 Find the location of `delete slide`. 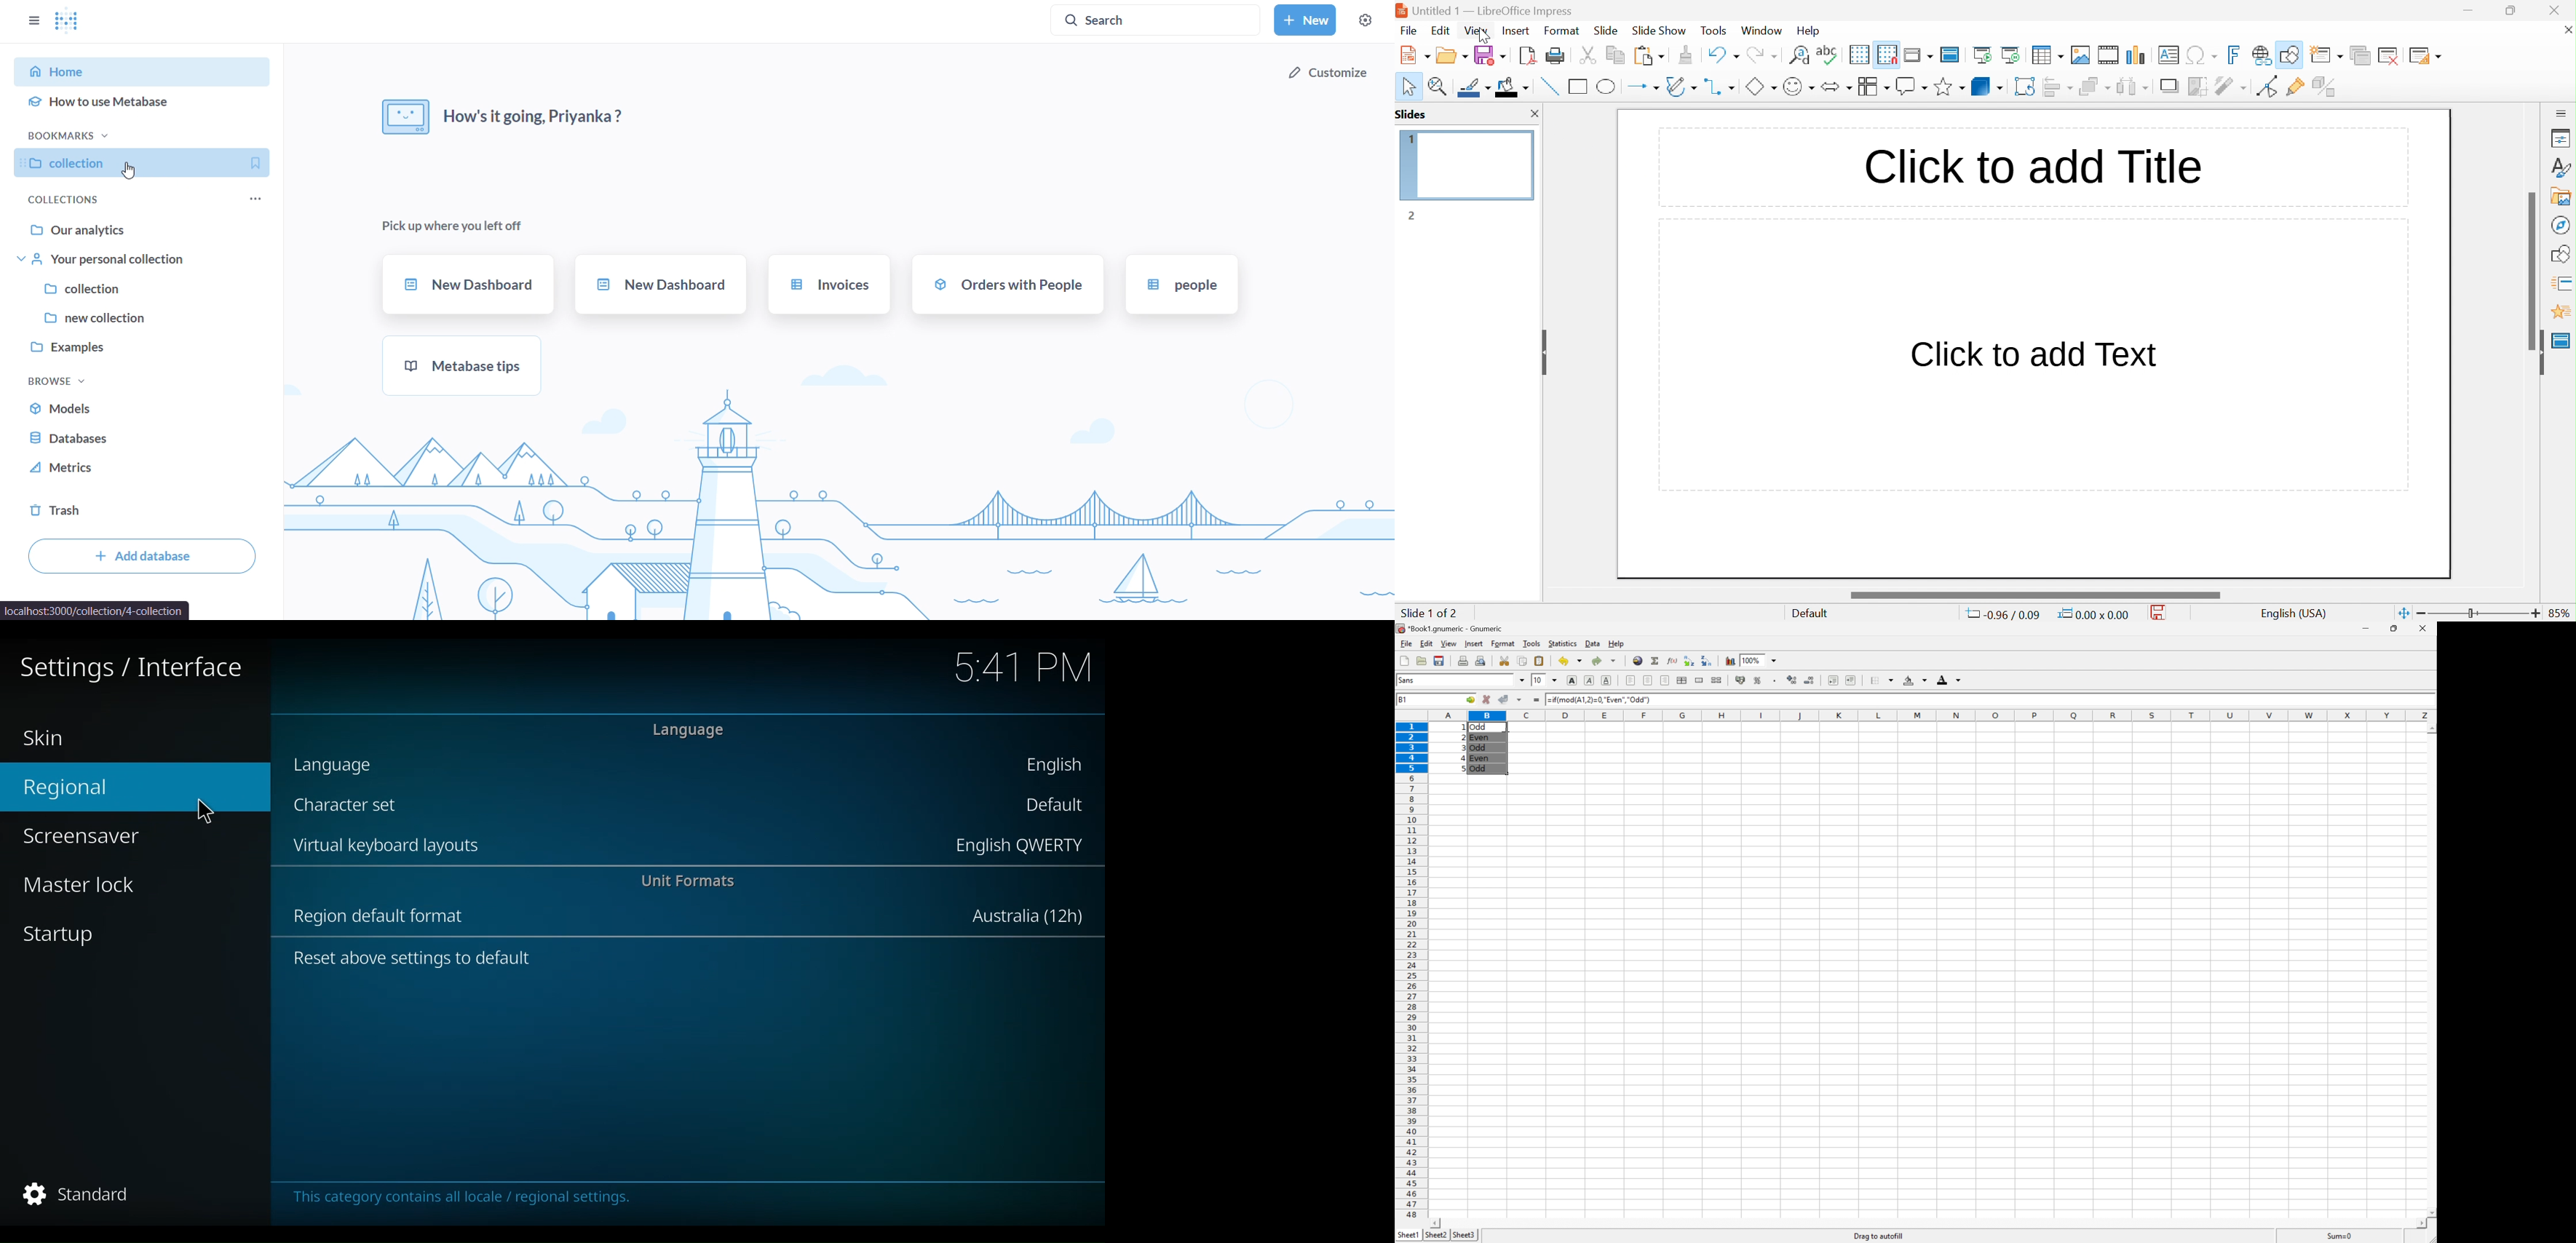

delete slide is located at coordinates (2391, 55).